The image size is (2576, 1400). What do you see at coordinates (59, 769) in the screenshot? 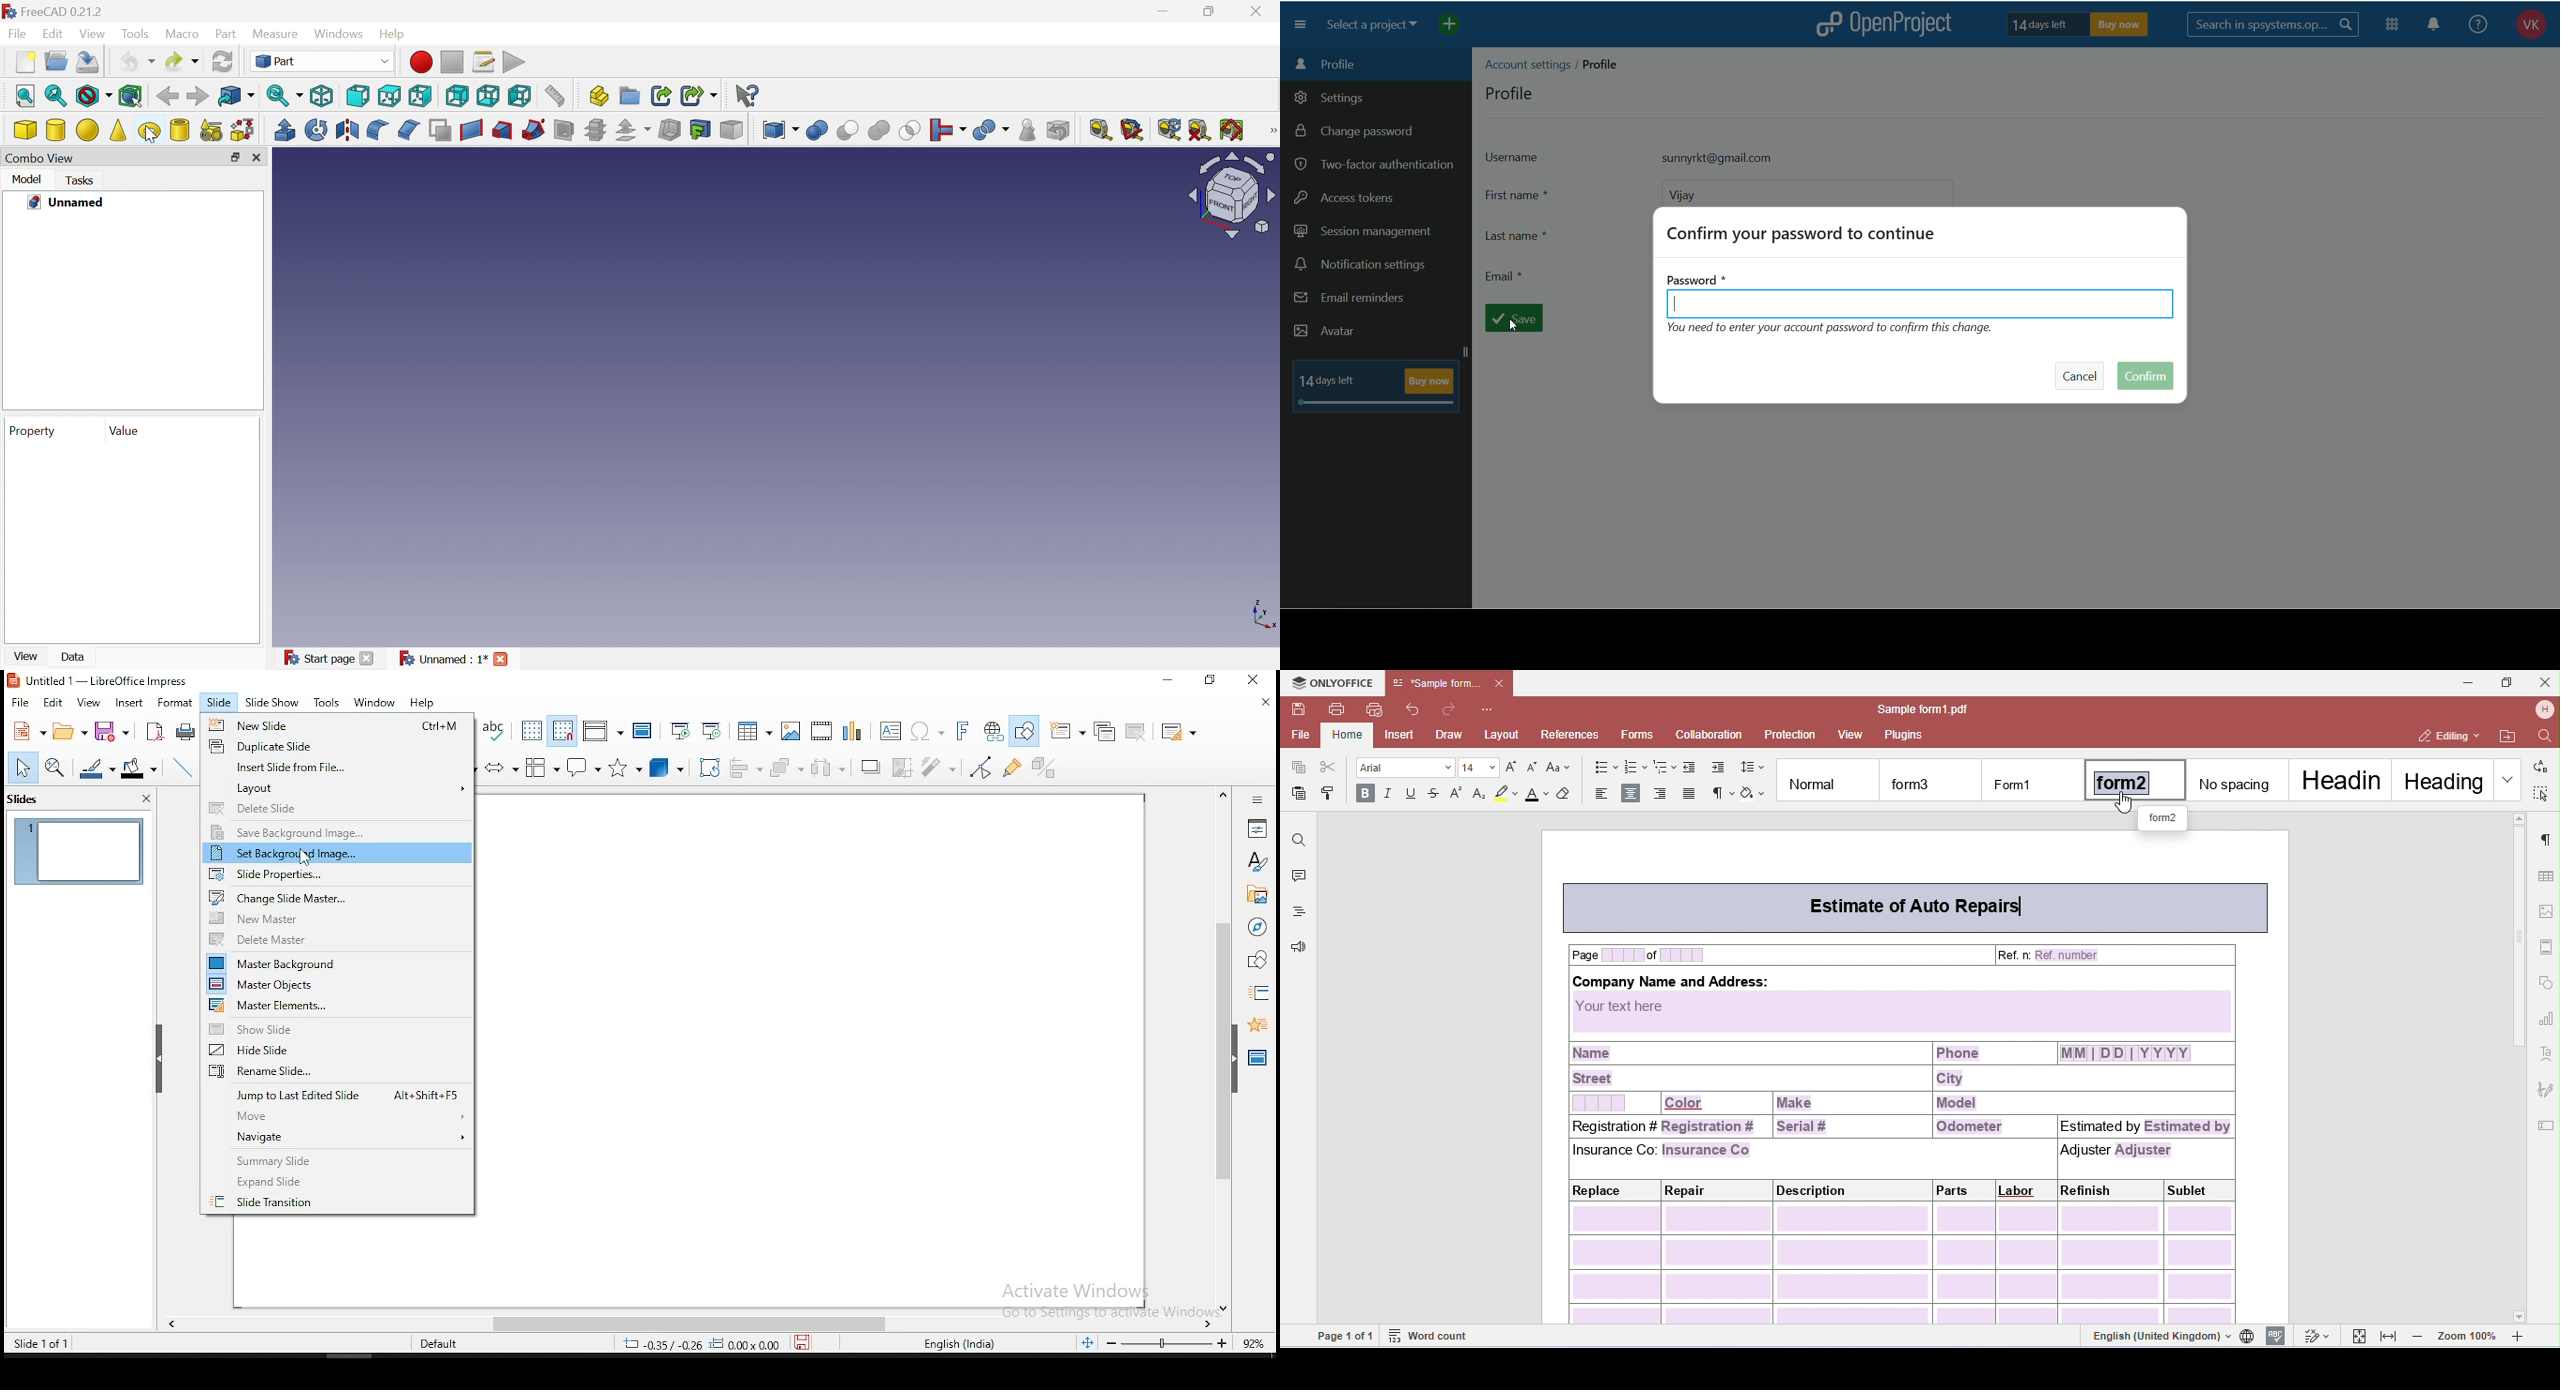
I see `zoom and pan` at bounding box center [59, 769].